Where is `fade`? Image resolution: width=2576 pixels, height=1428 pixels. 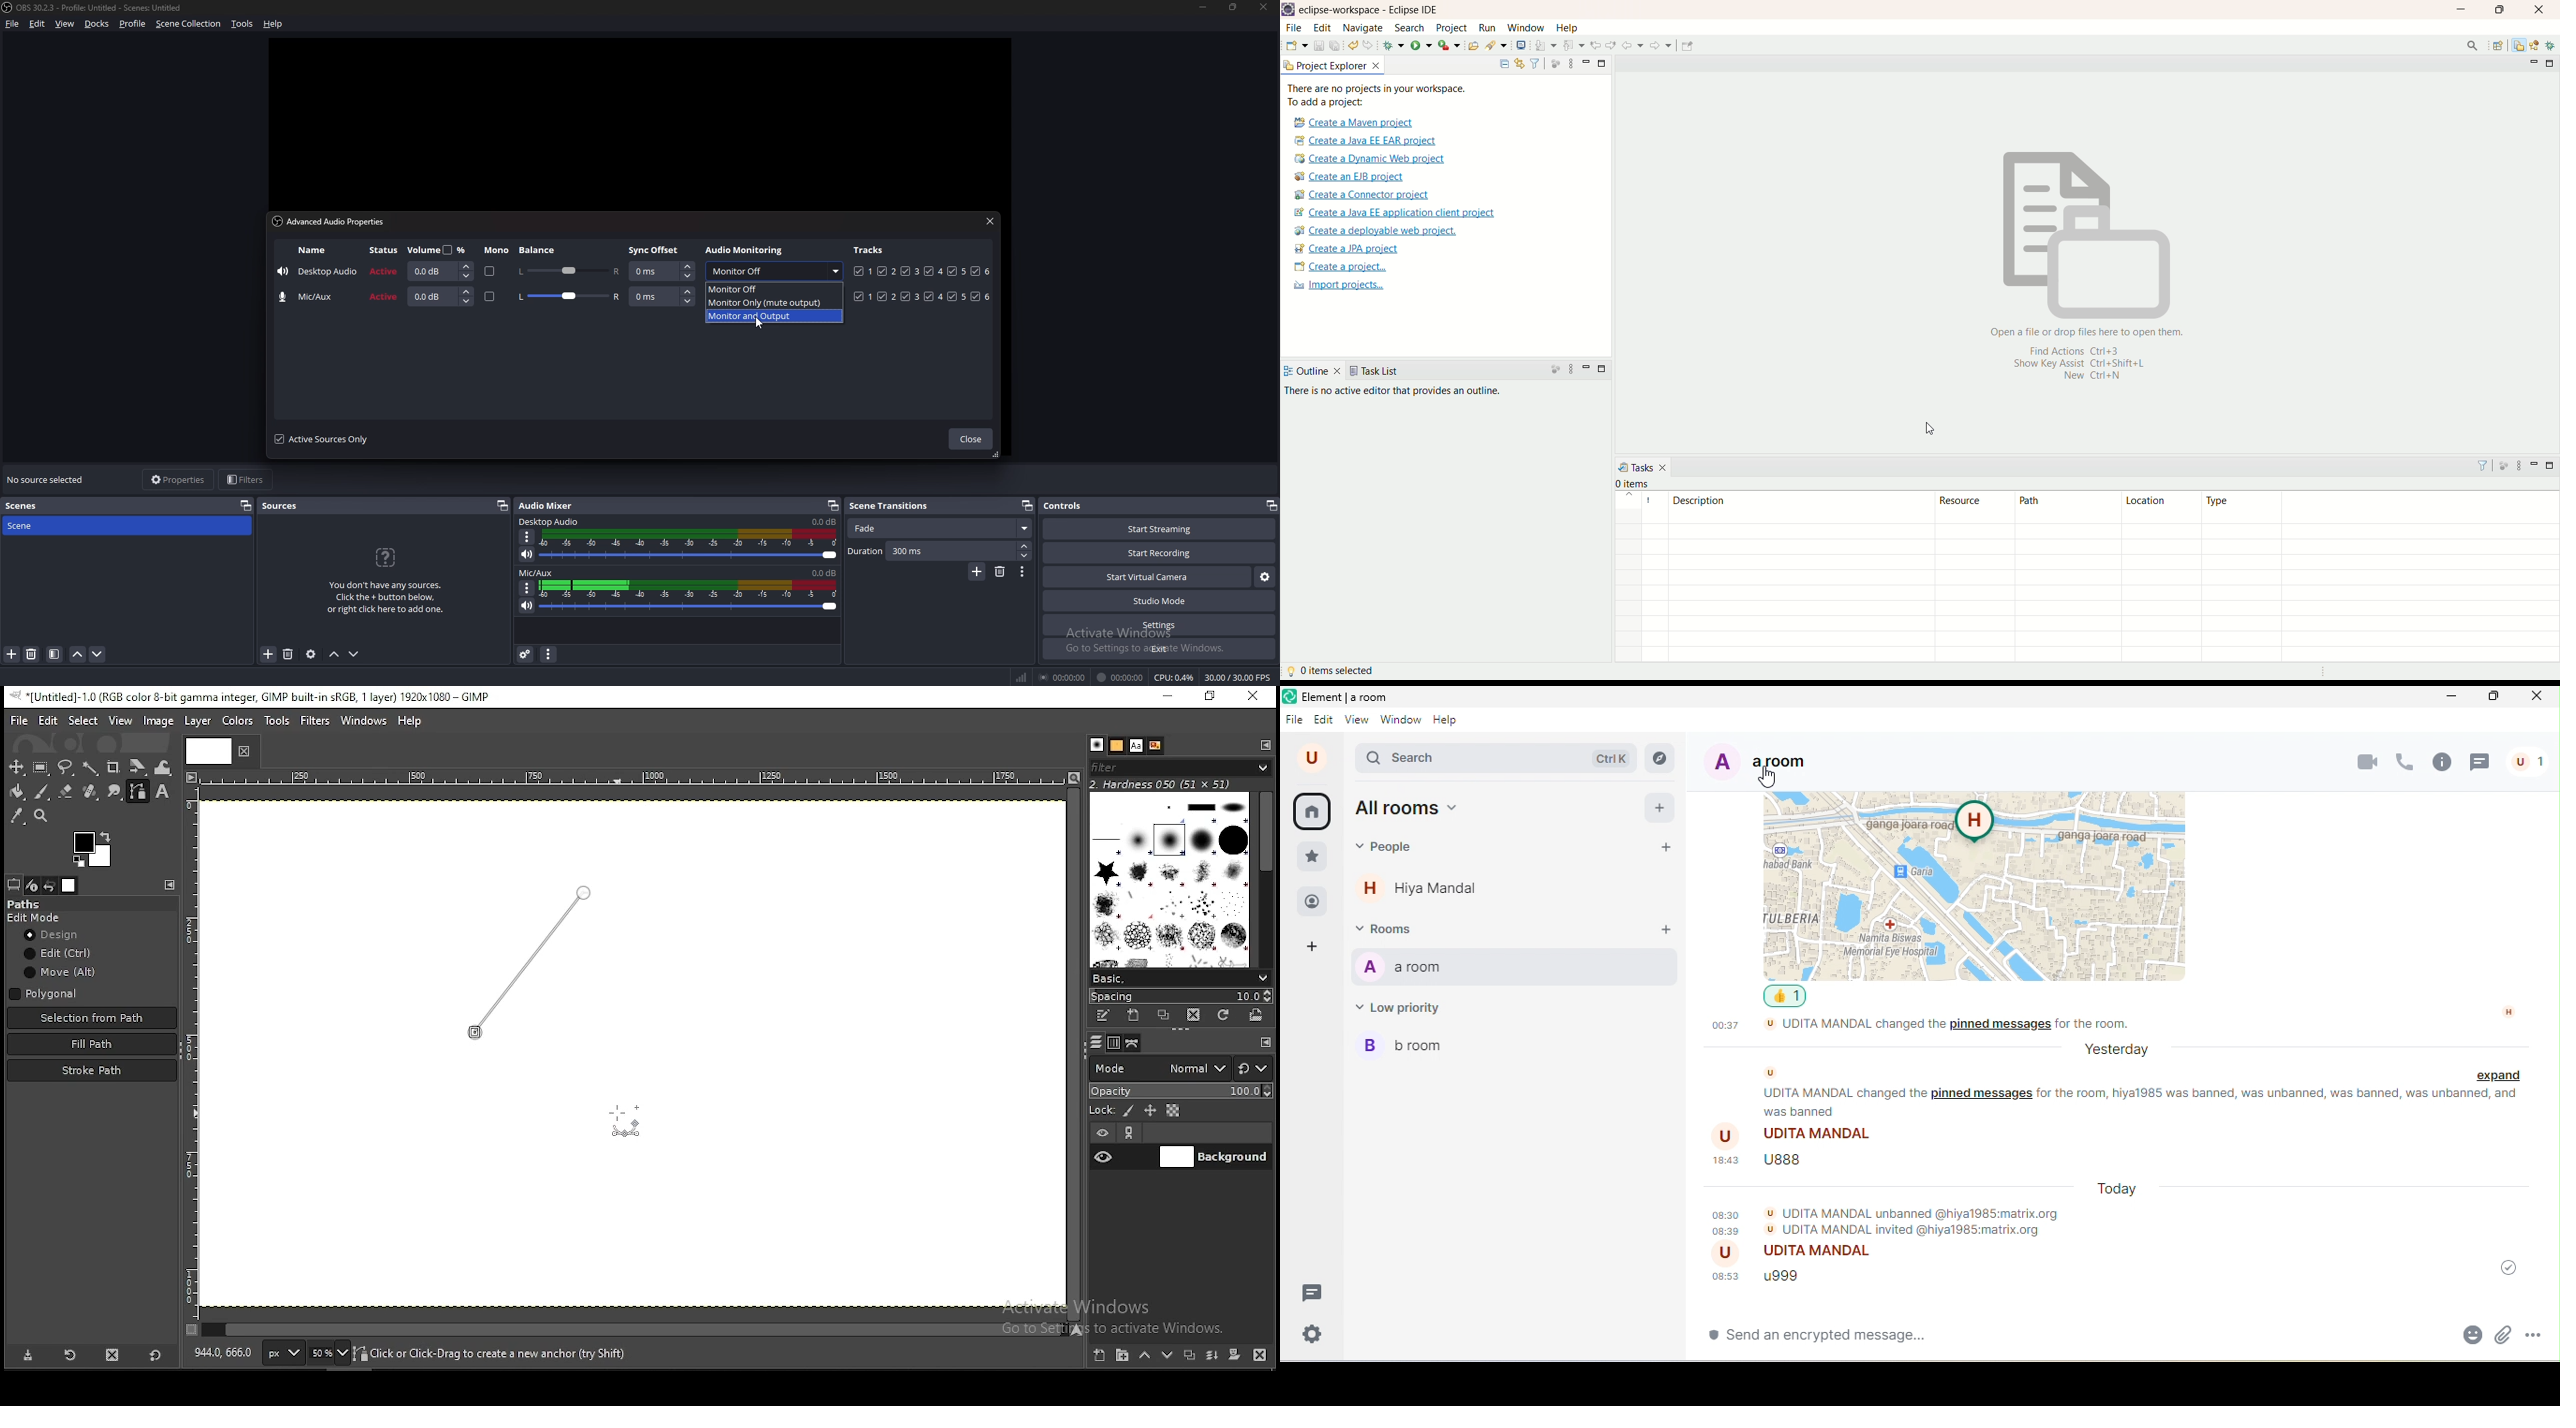 fade is located at coordinates (939, 529).